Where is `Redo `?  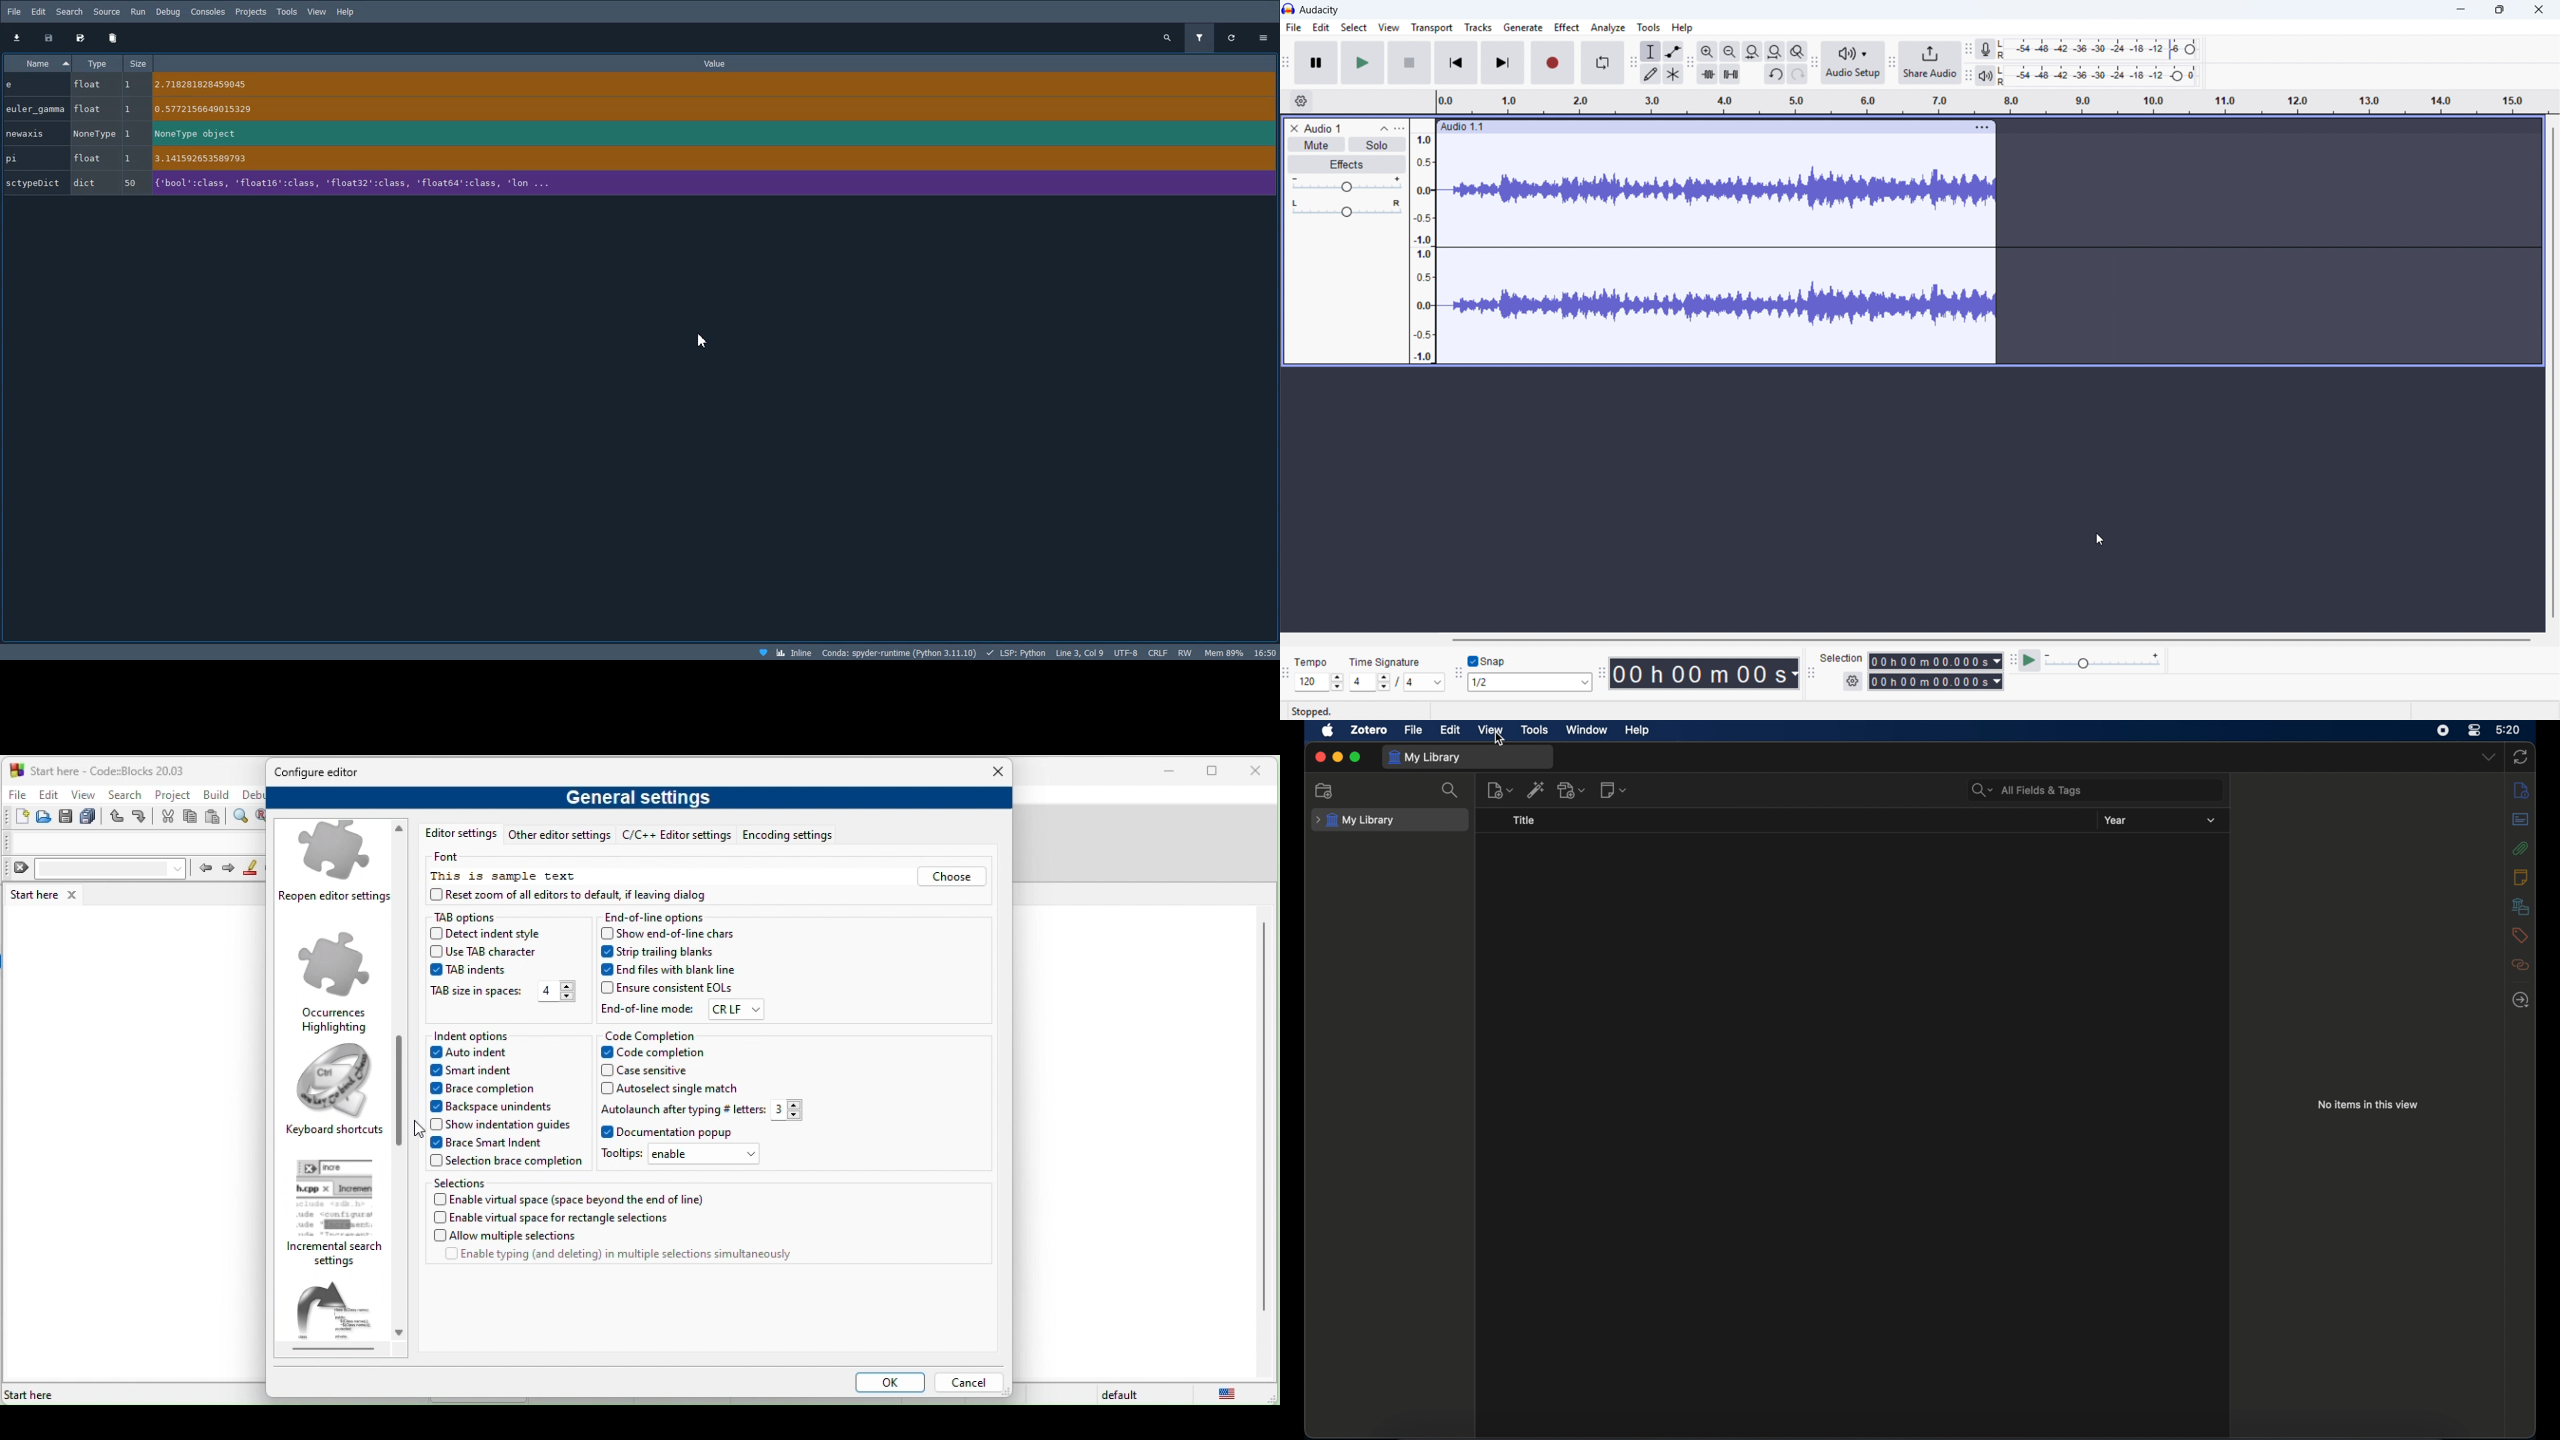 Redo  is located at coordinates (1797, 73).